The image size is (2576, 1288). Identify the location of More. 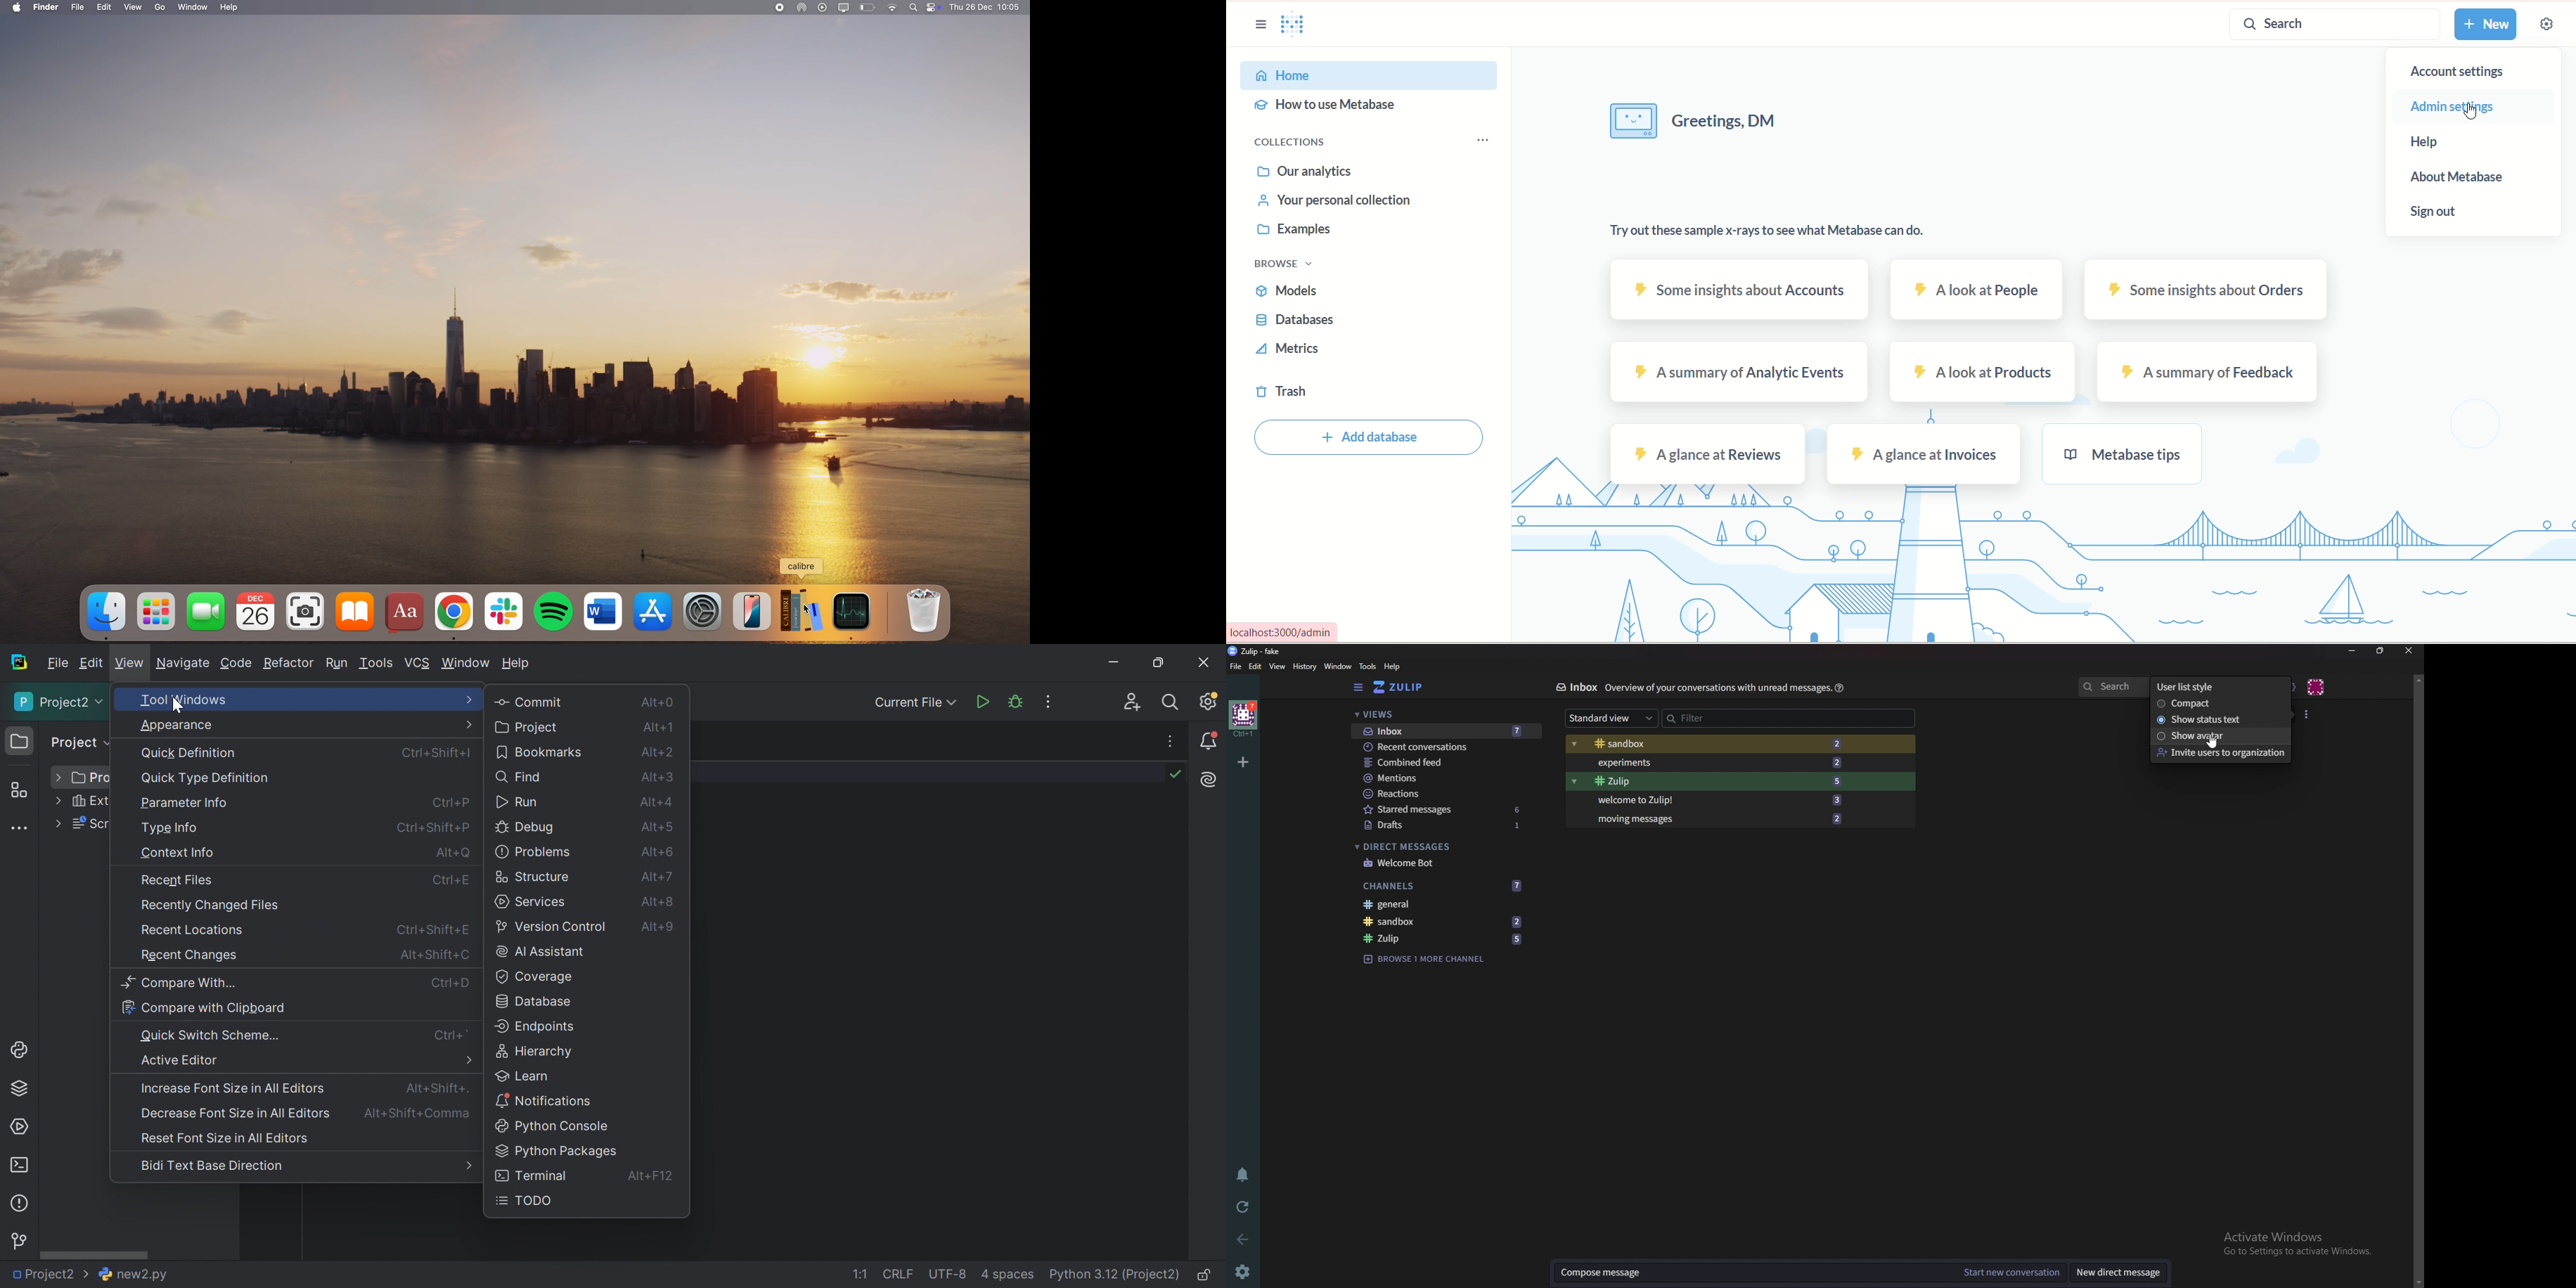
(468, 1059).